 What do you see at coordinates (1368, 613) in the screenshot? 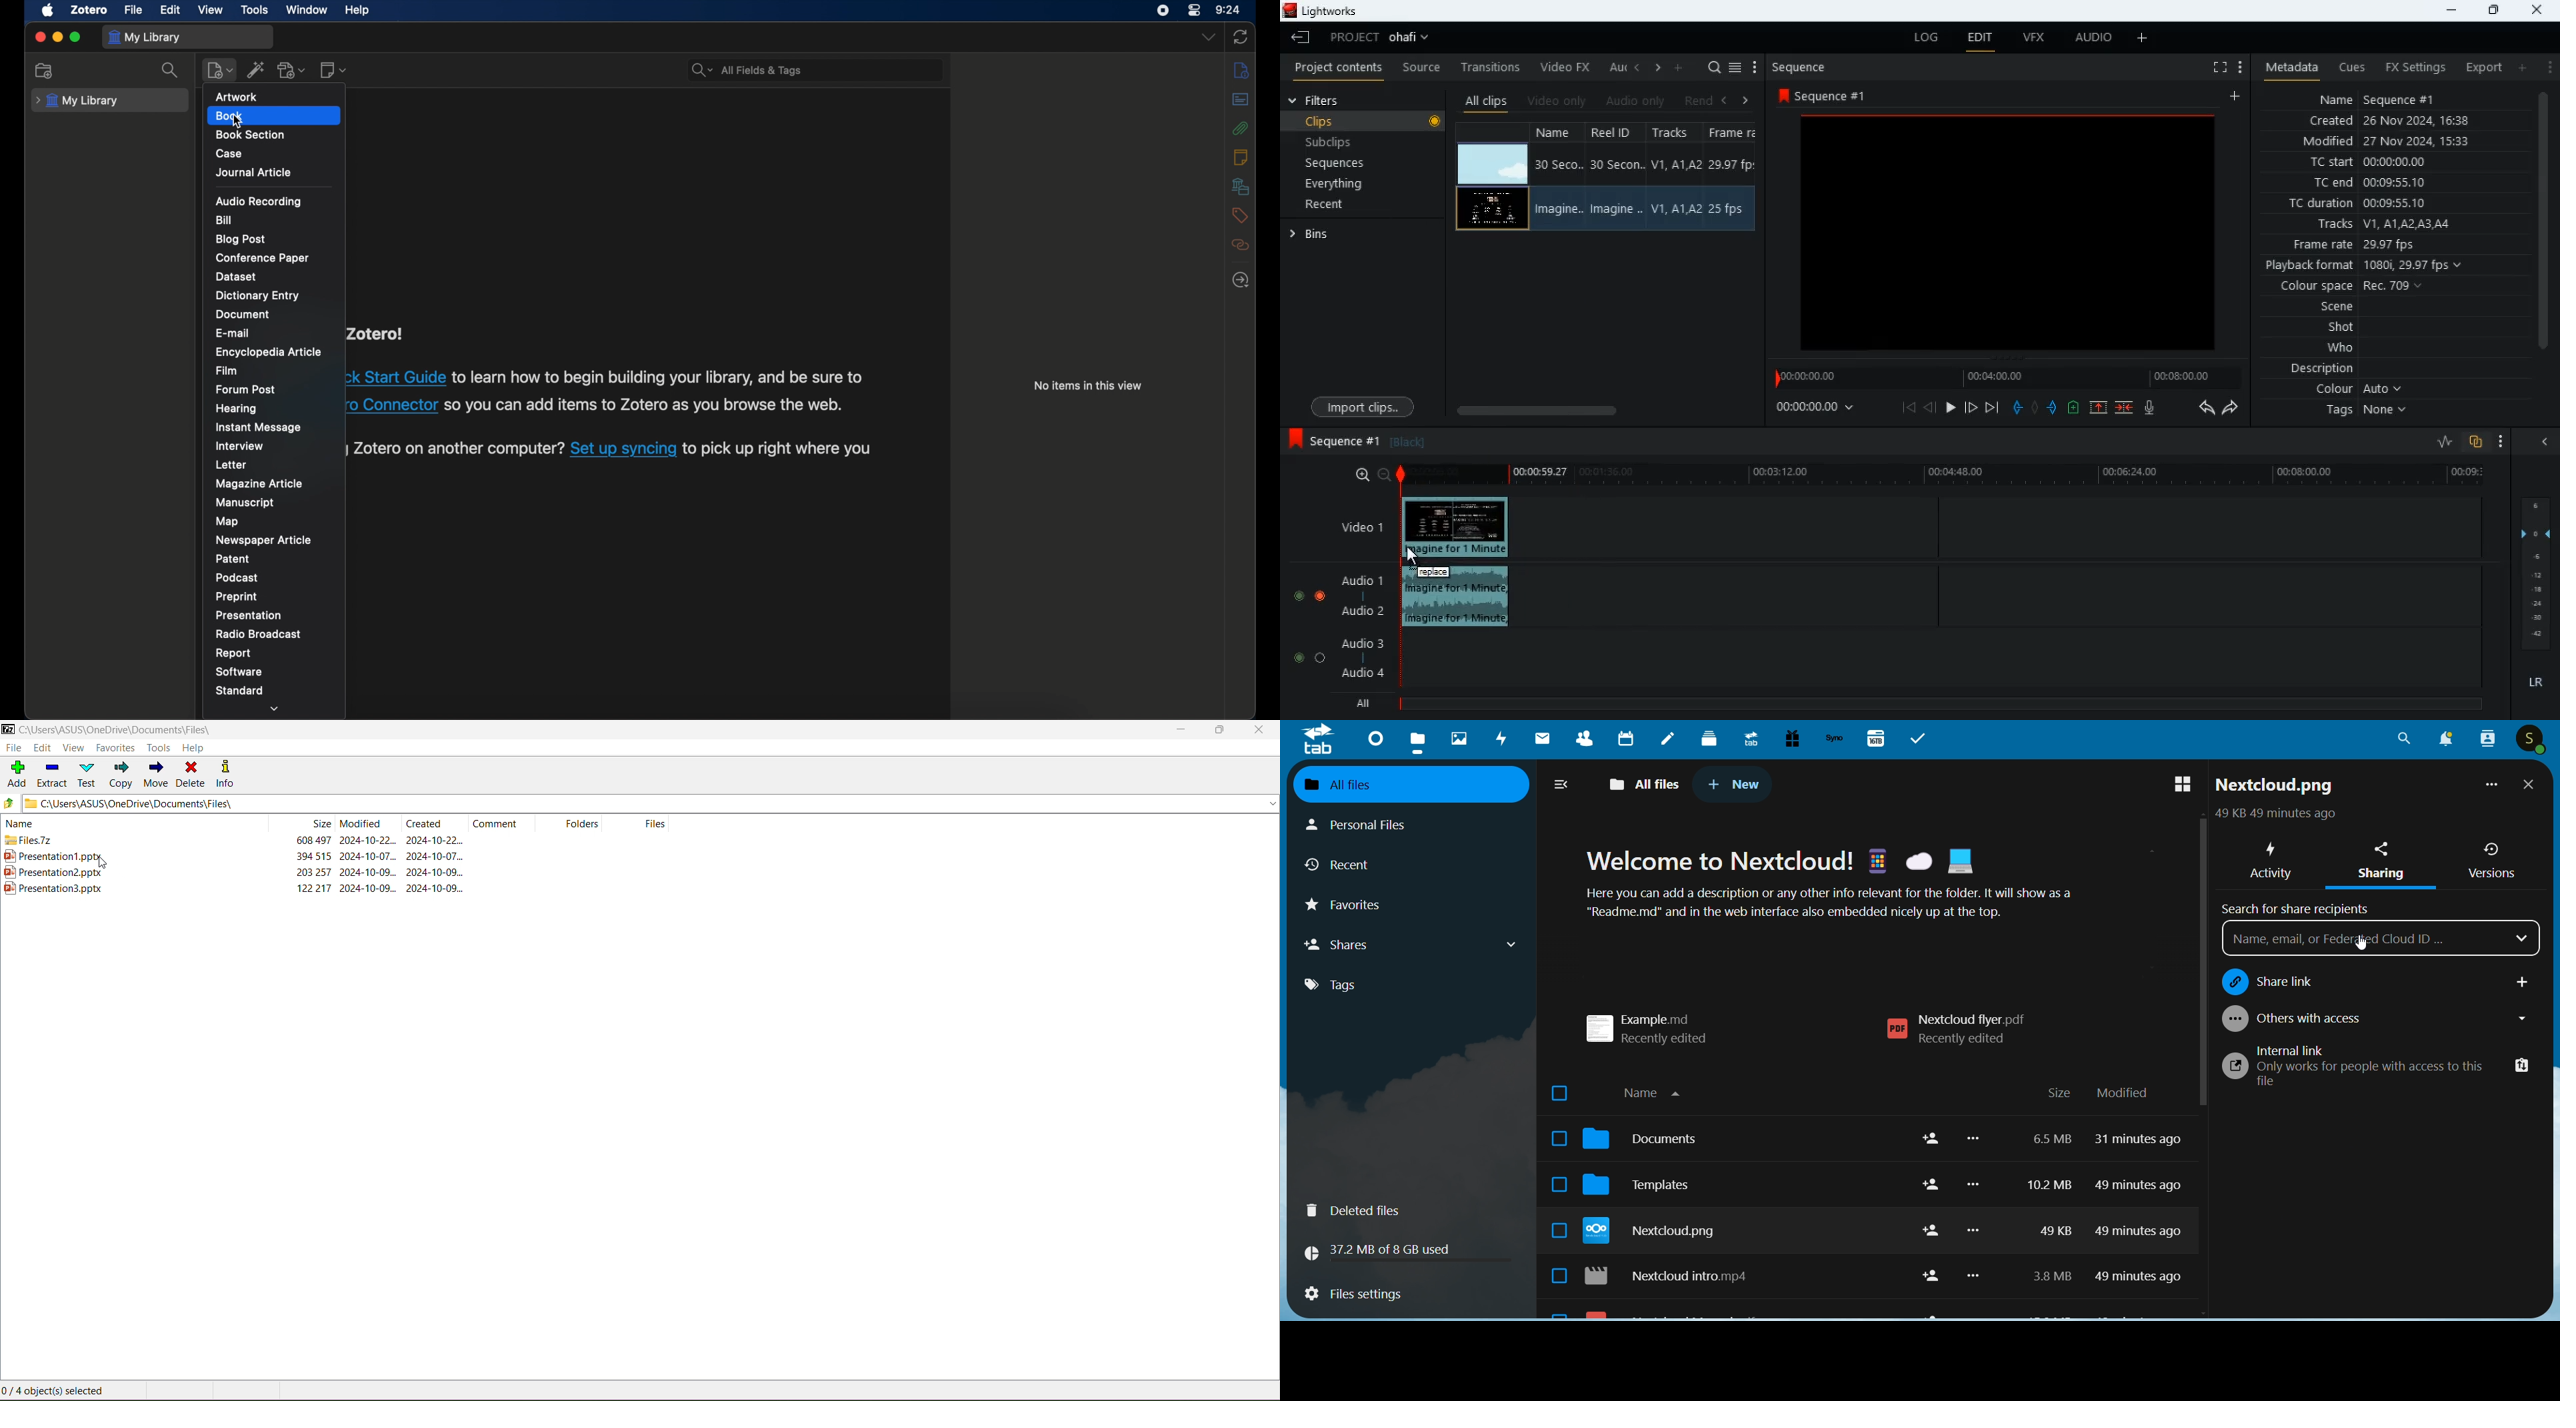
I see `audio 2` at bounding box center [1368, 613].